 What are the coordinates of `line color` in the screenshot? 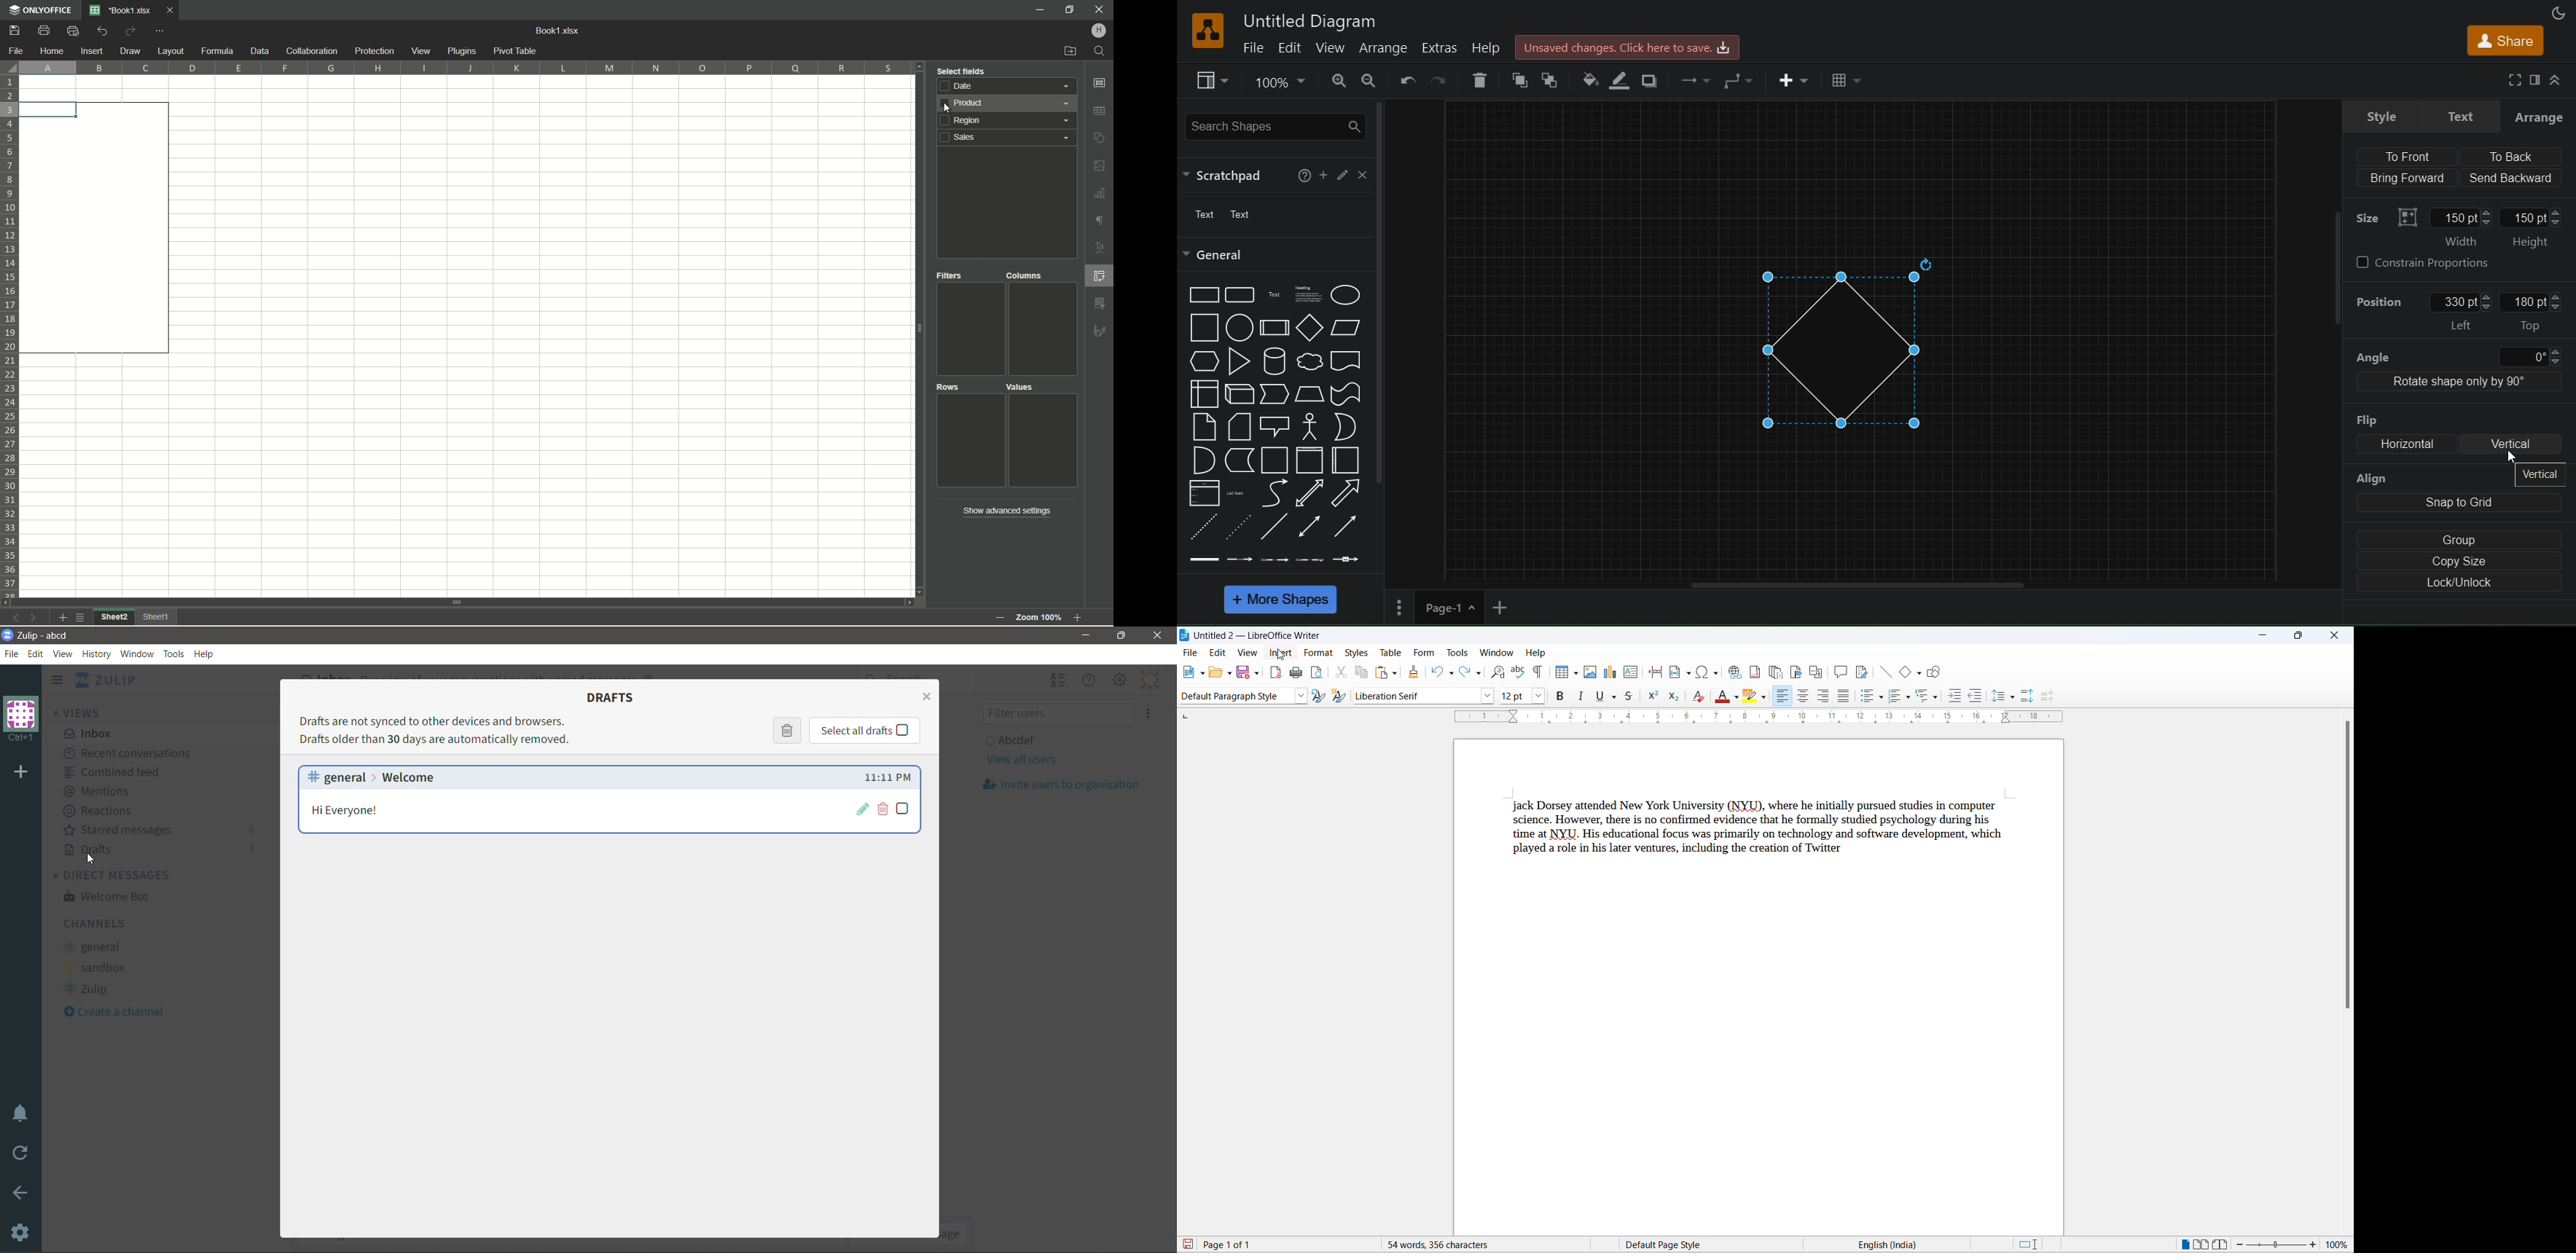 It's located at (1618, 81).